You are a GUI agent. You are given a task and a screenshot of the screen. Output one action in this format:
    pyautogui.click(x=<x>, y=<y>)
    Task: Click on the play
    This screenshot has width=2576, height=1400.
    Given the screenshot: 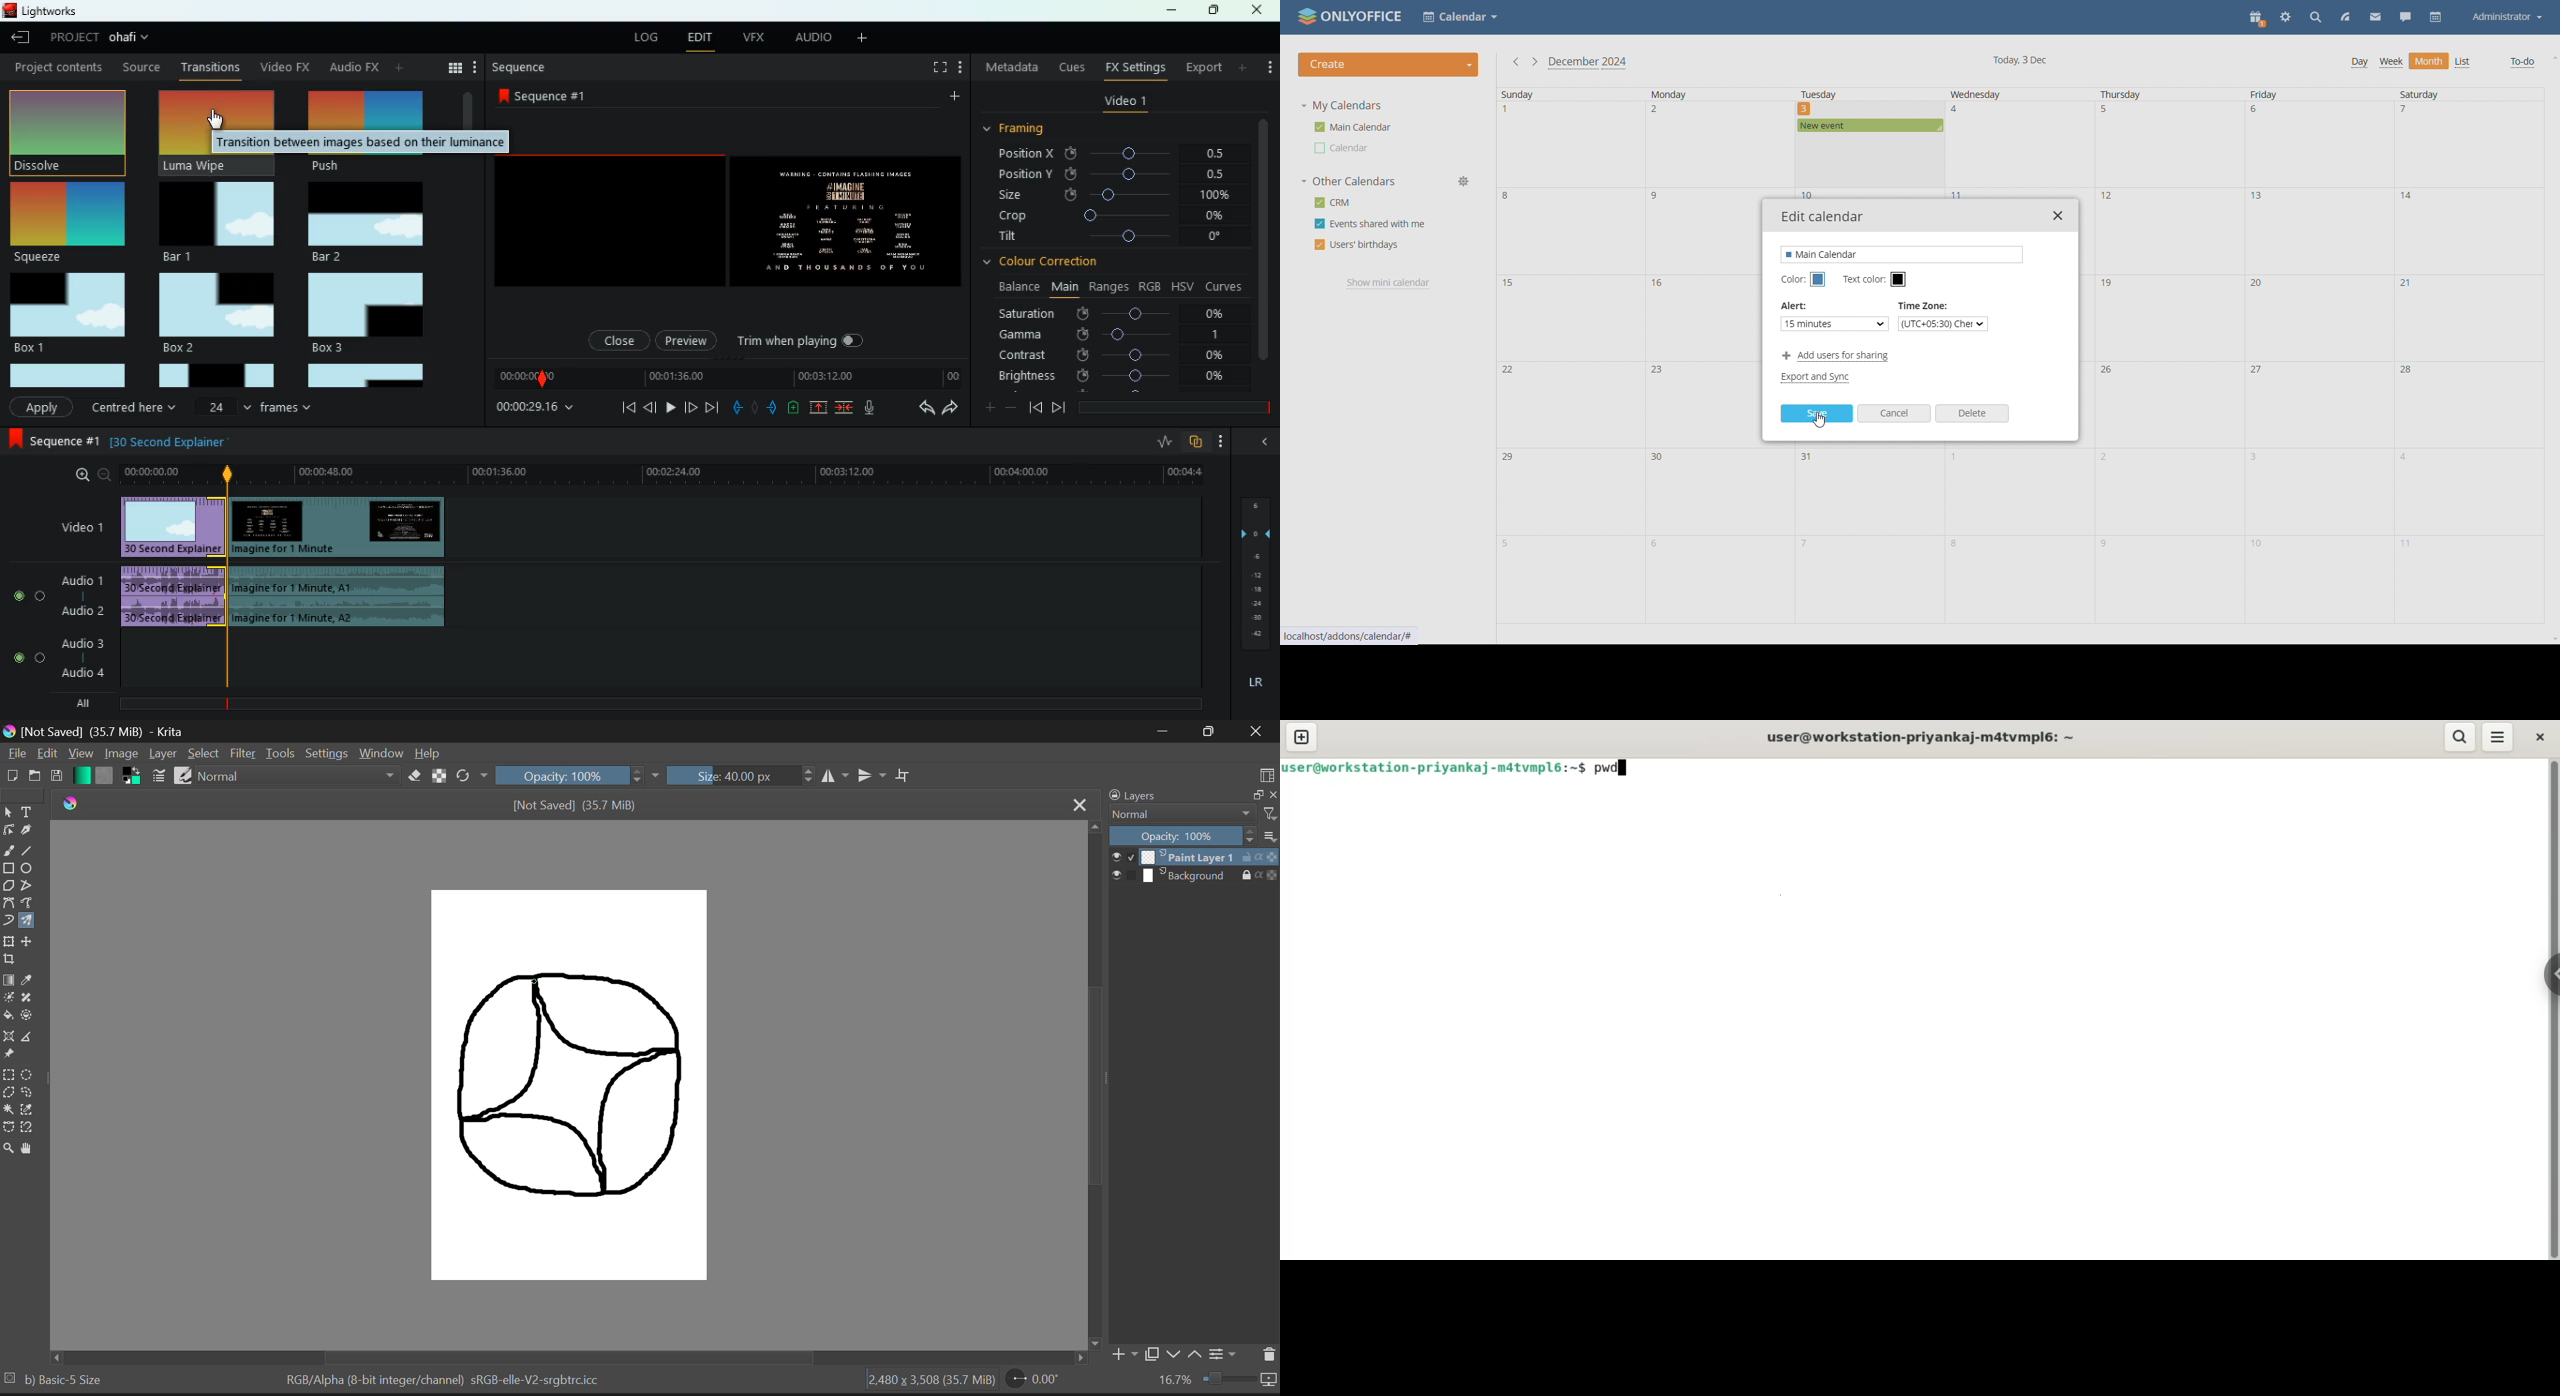 What is the action you would take?
    pyautogui.click(x=667, y=407)
    